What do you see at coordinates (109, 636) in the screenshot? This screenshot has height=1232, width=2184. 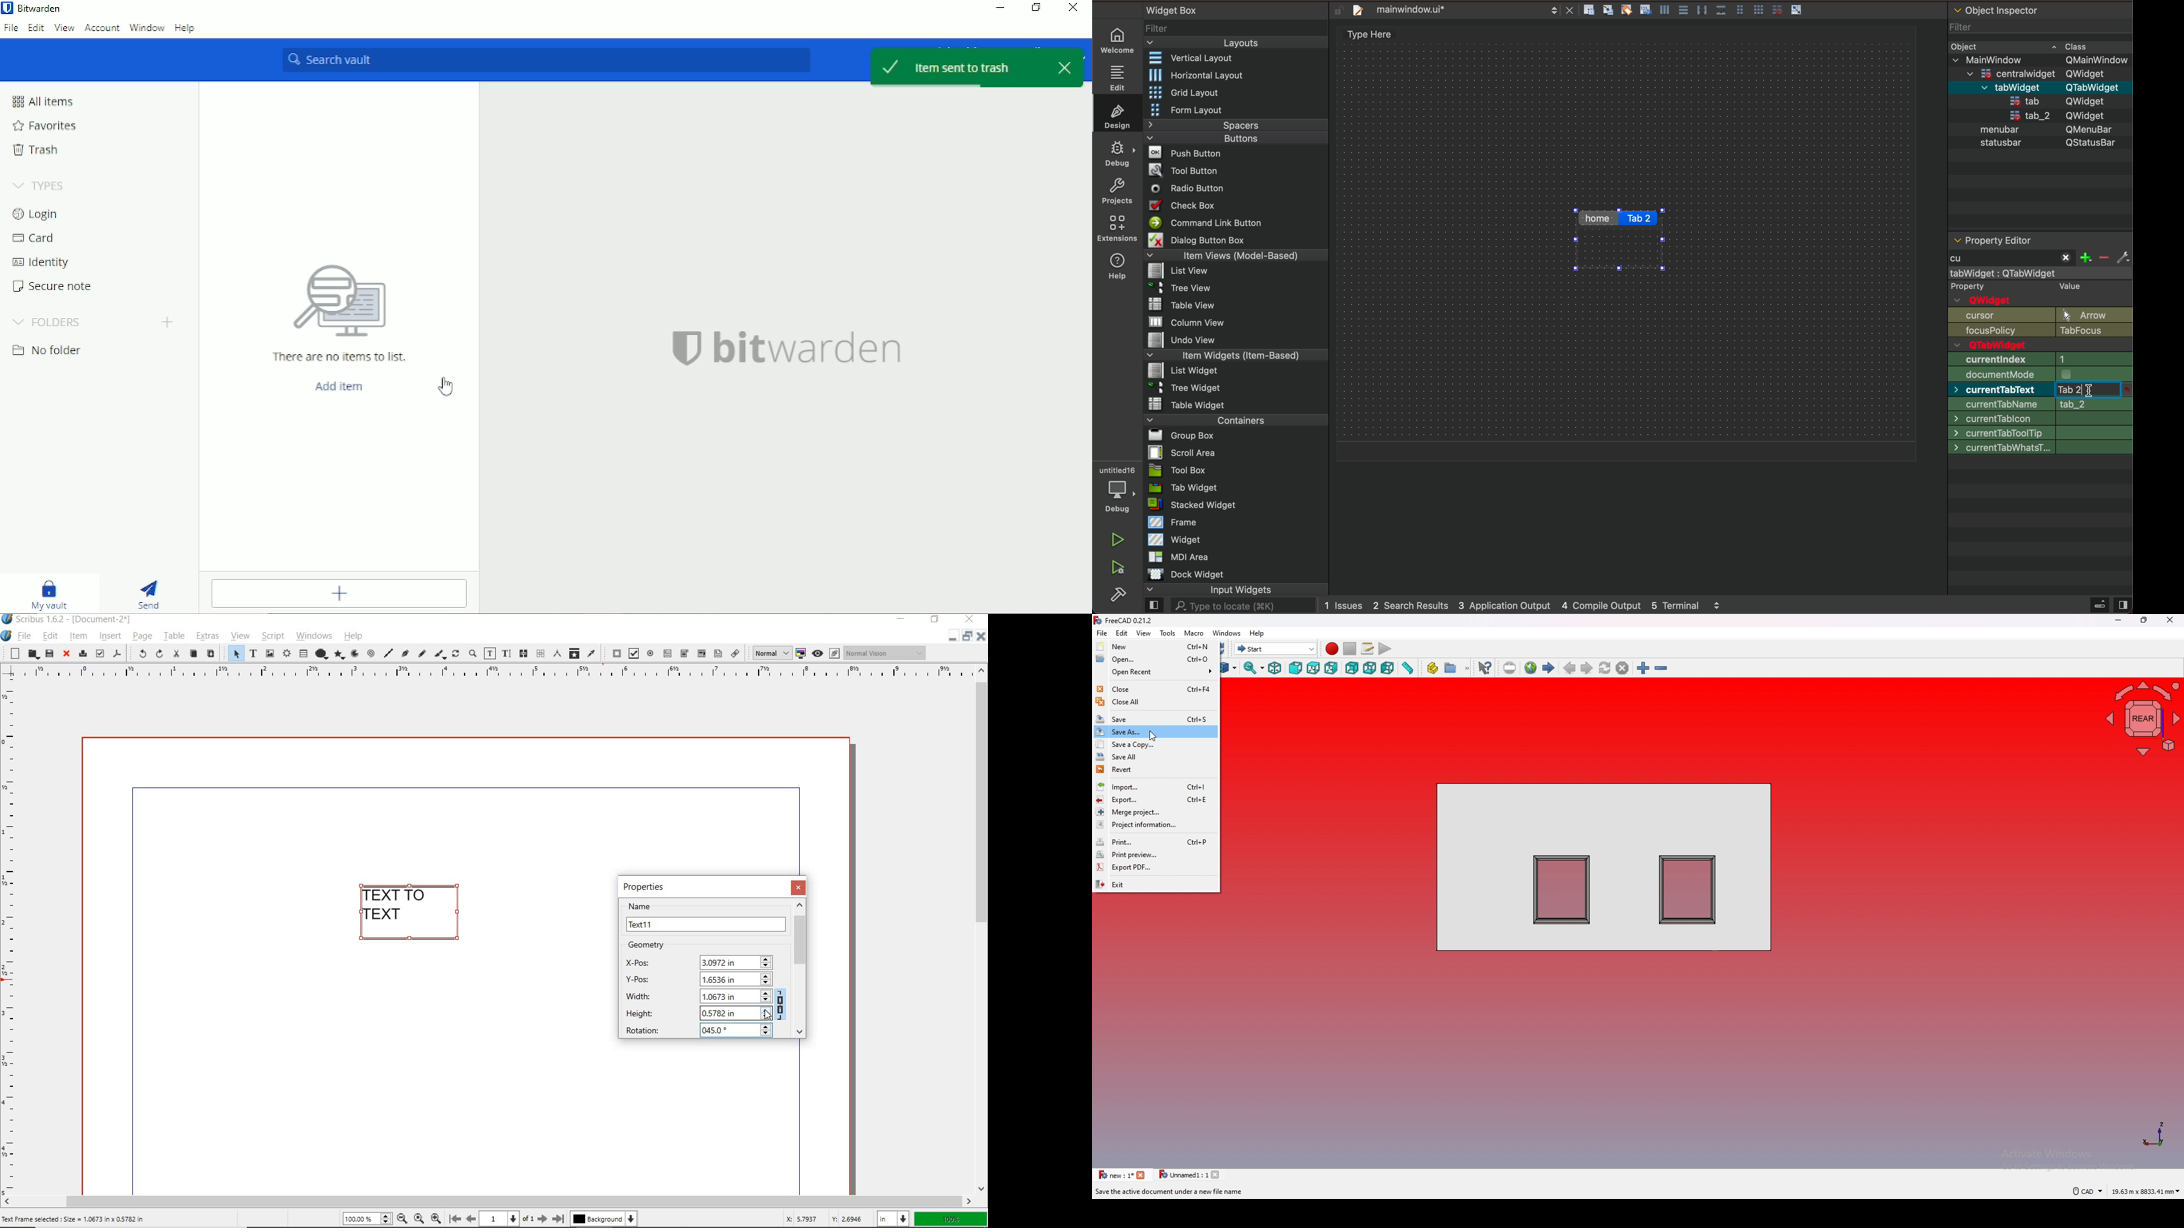 I see `insert` at bounding box center [109, 636].